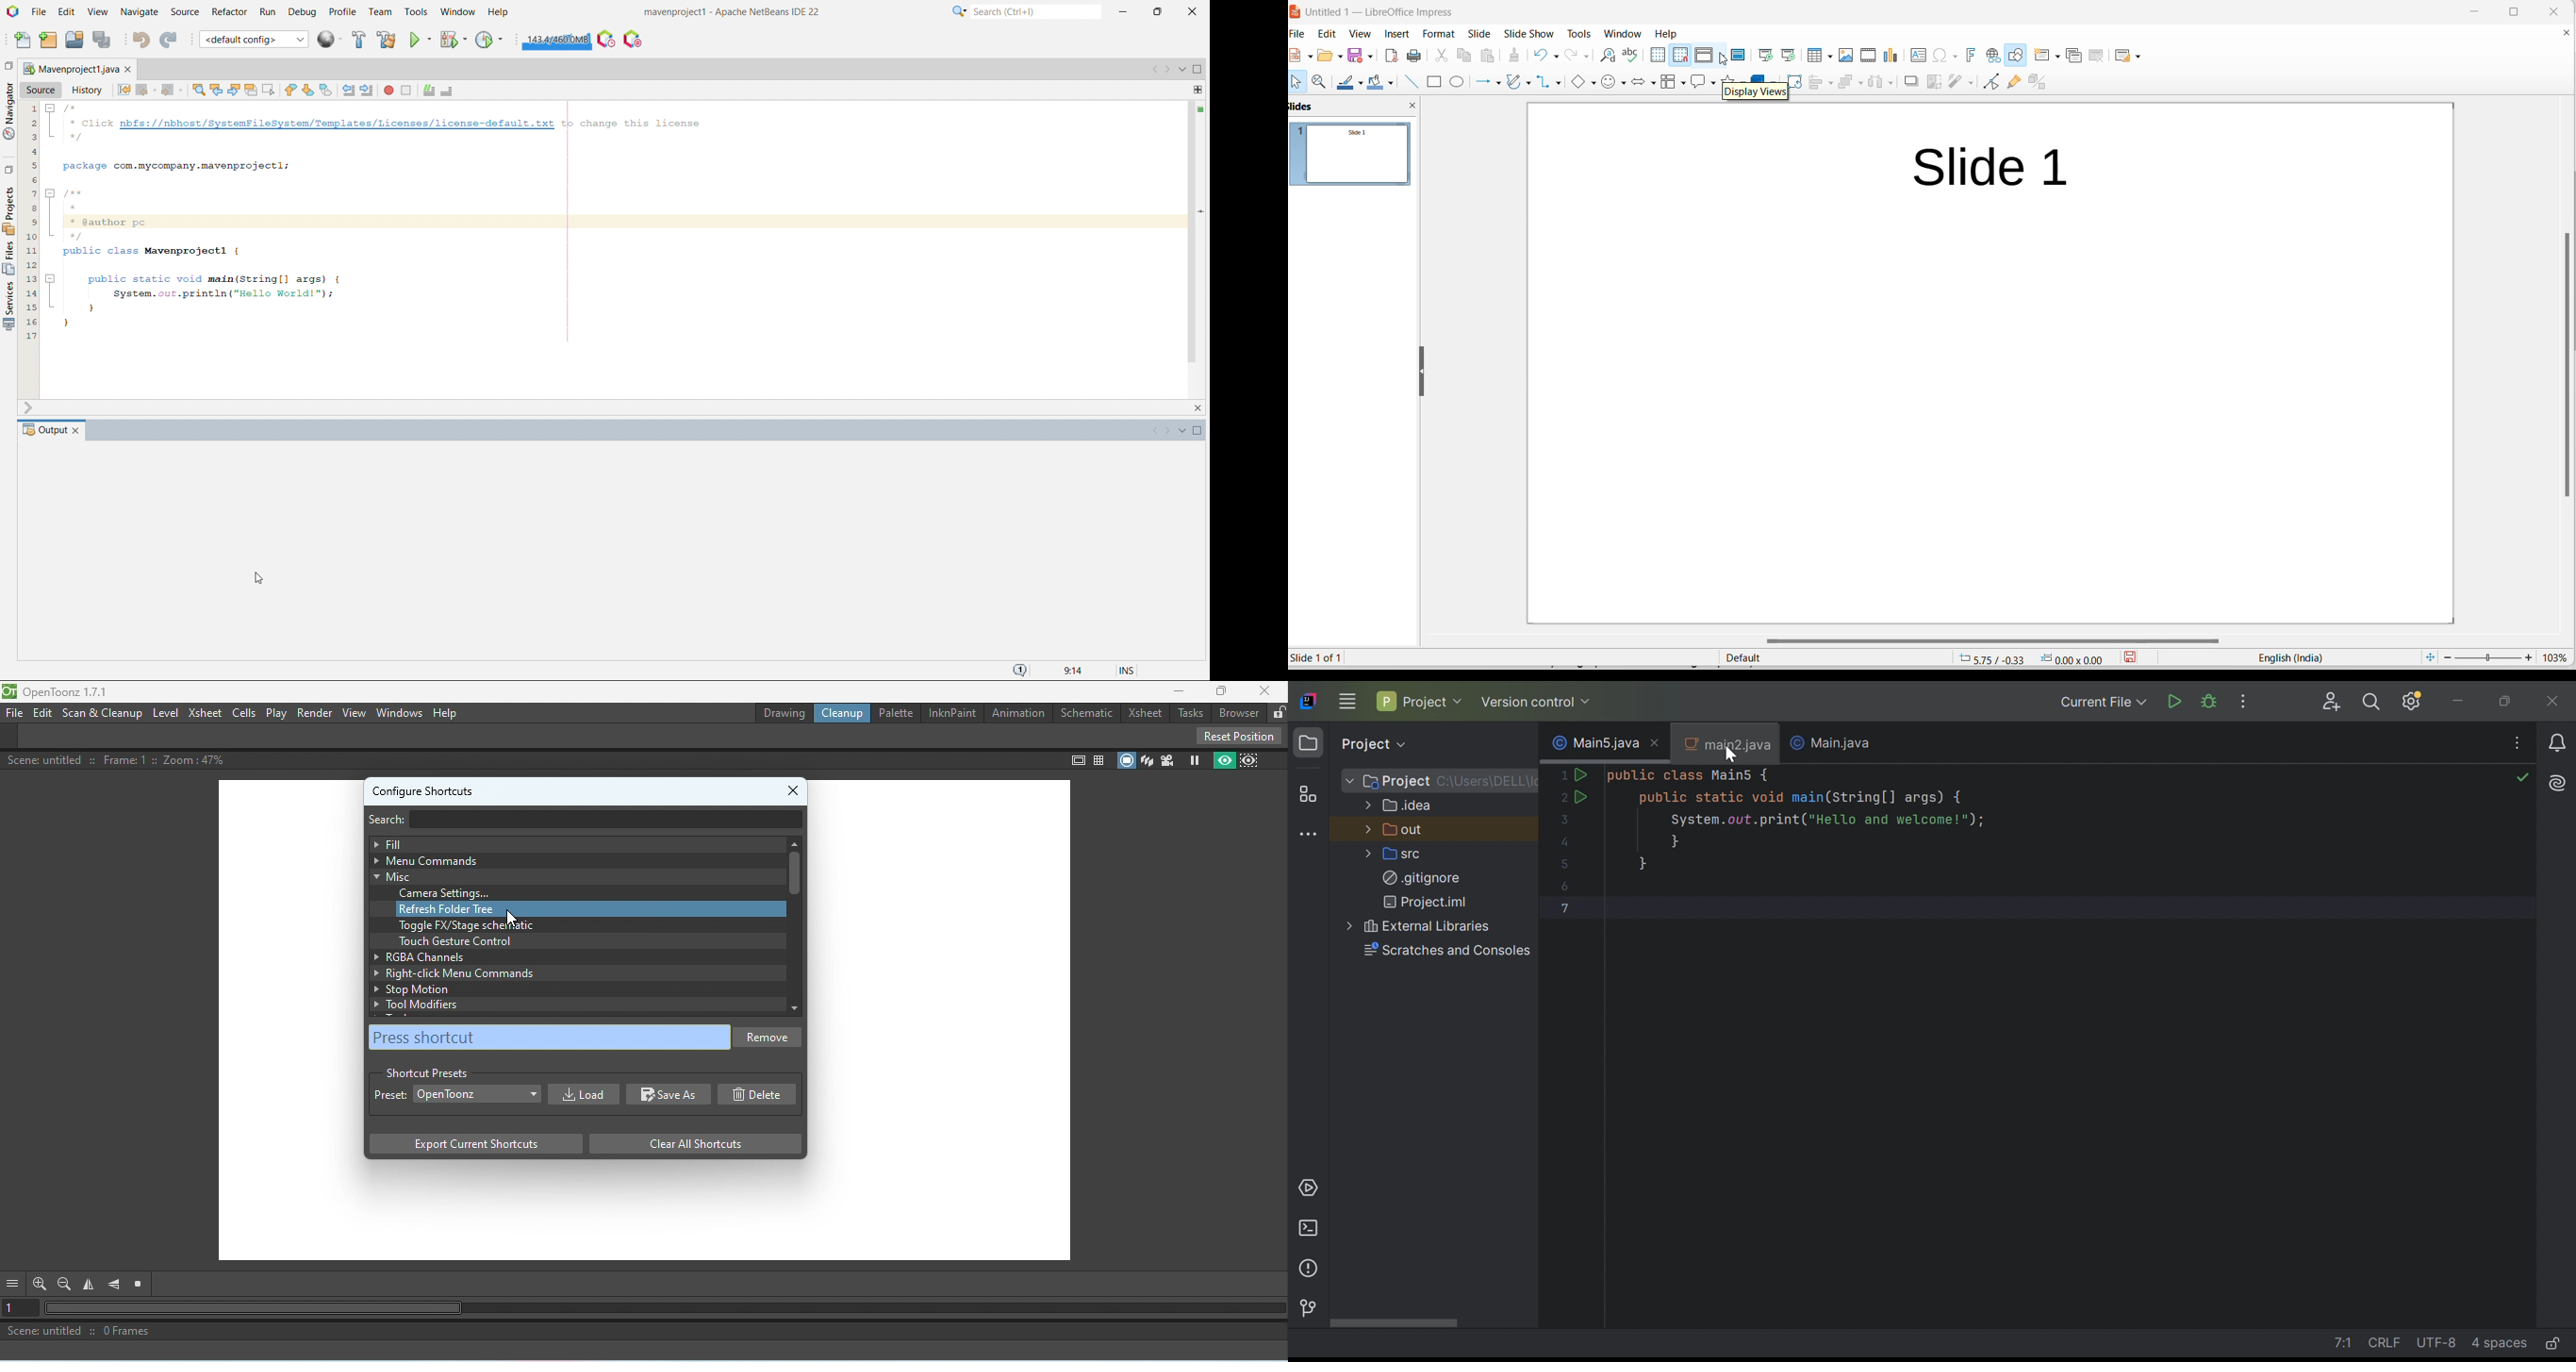 Image resolution: width=2576 pixels, height=1372 pixels. Describe the element at coordinates (1680, 86) in the screenshot. I see `flowchart options` at that location.